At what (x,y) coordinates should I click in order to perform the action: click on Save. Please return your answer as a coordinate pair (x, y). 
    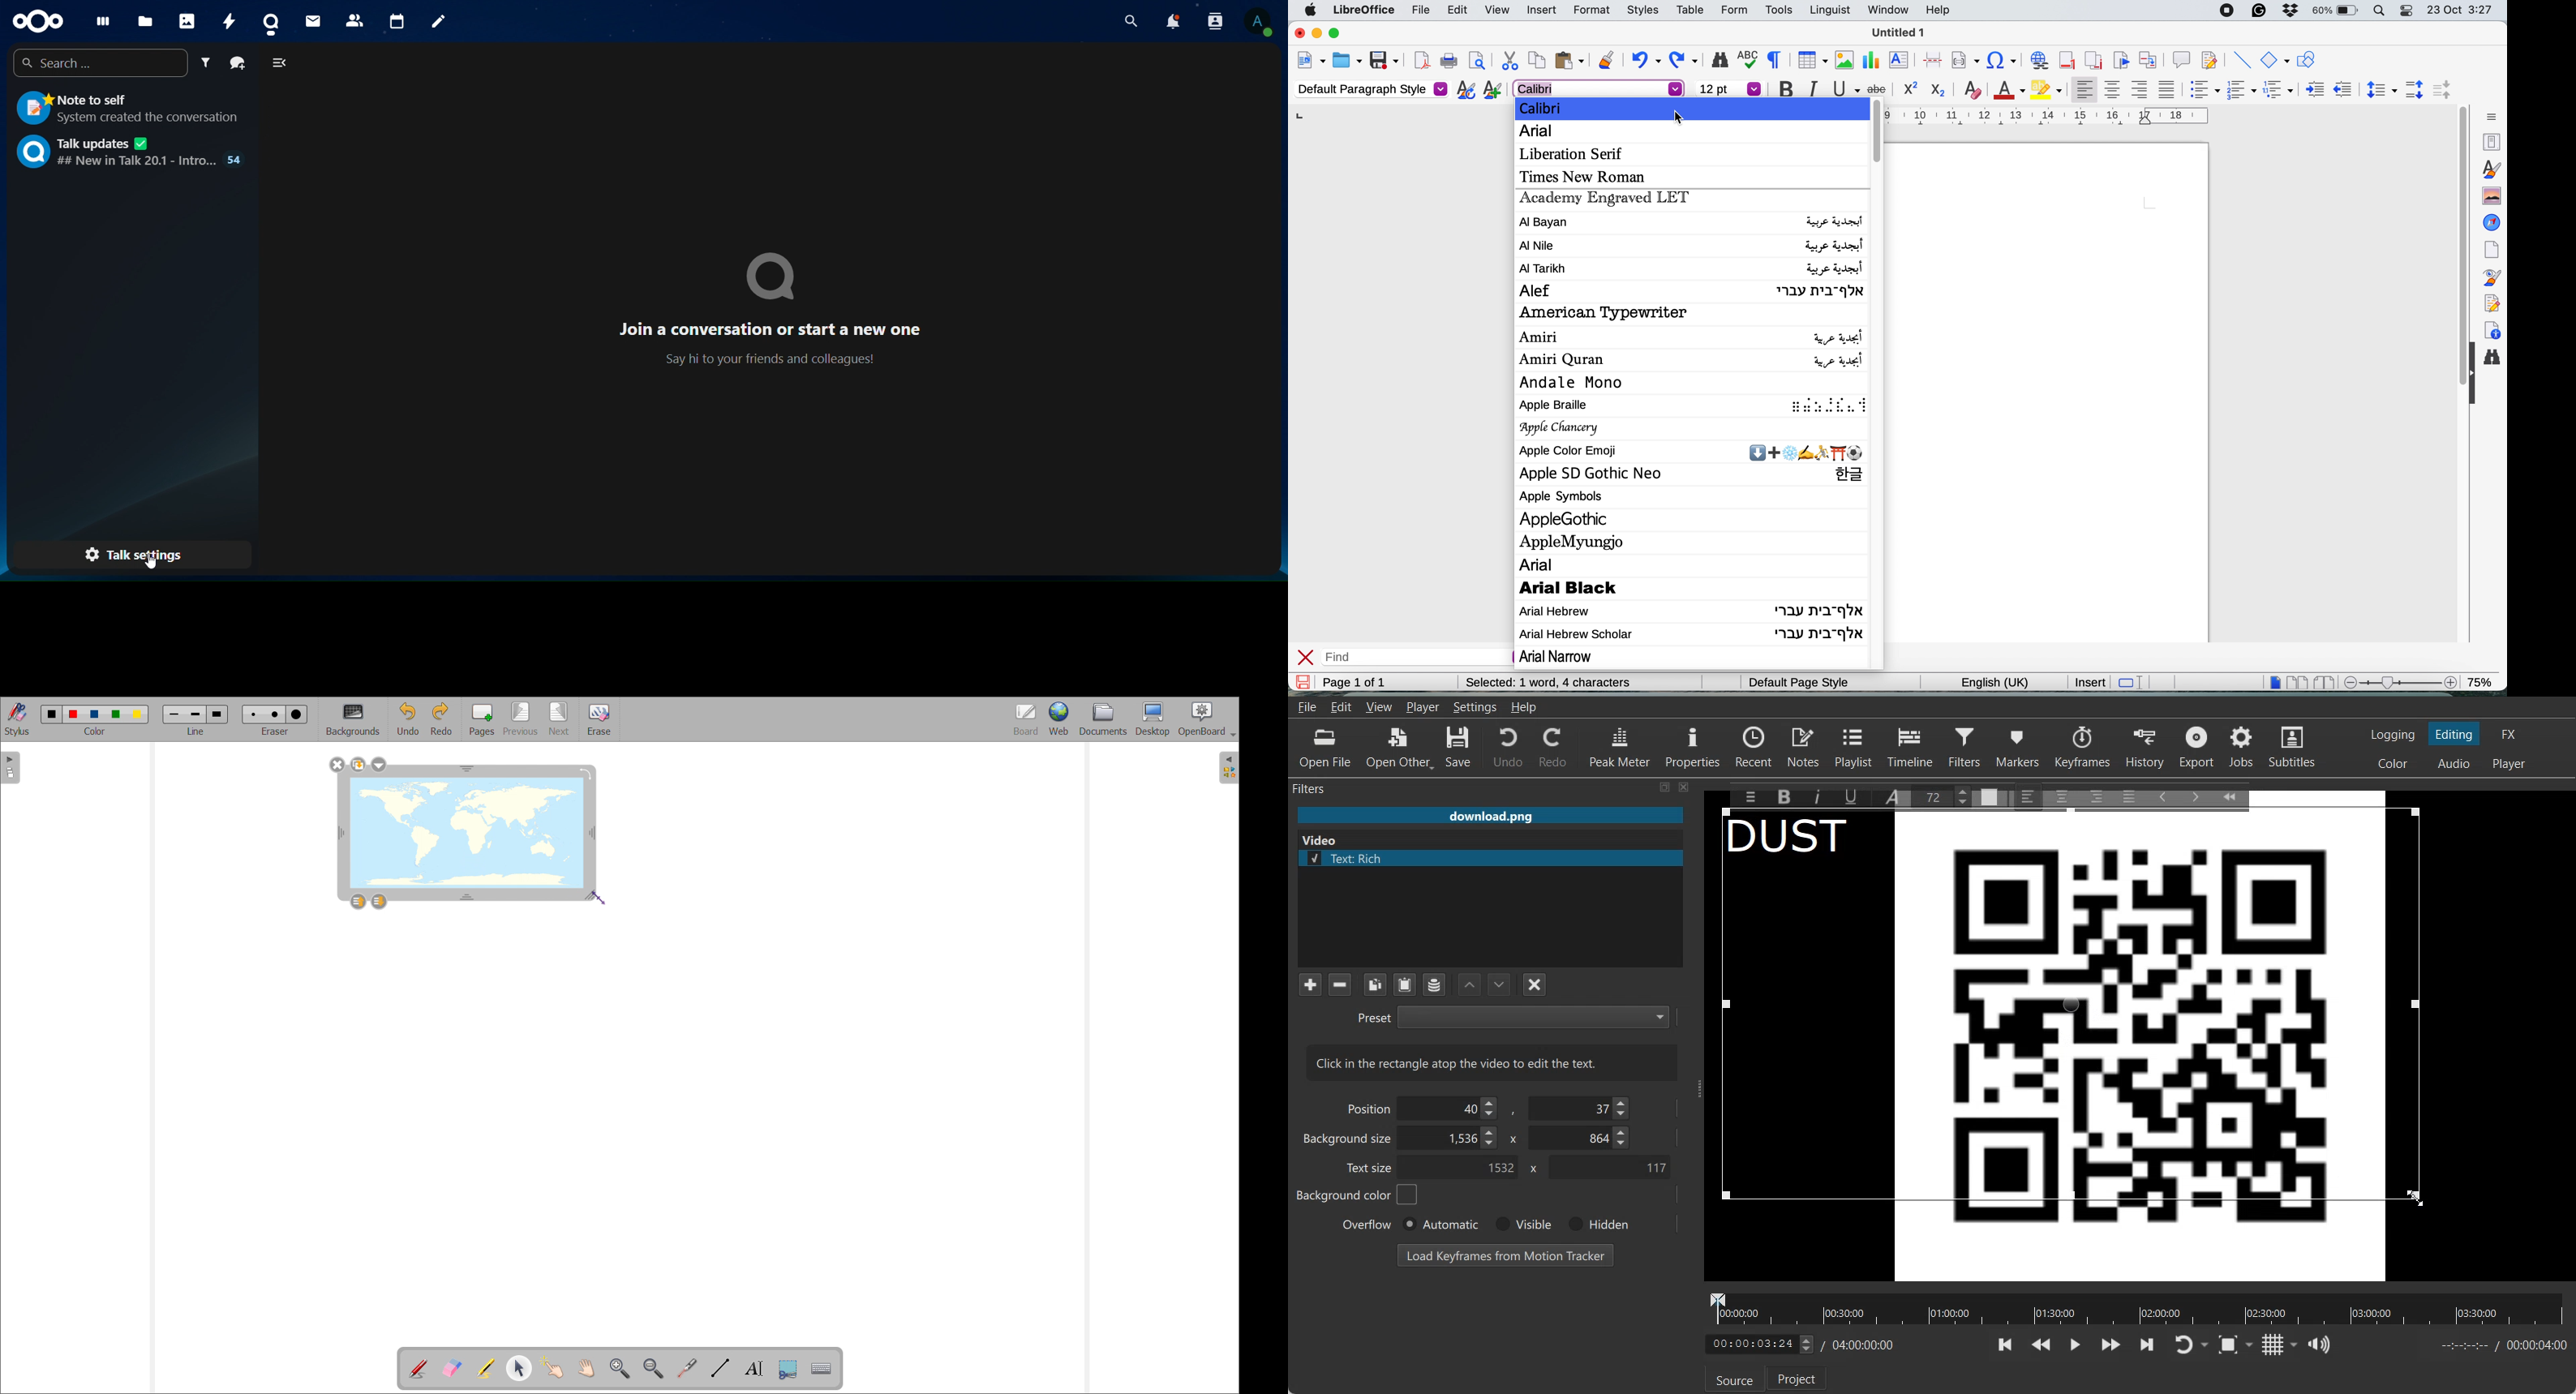
    Looking at the image, I should click on (1458, 748).